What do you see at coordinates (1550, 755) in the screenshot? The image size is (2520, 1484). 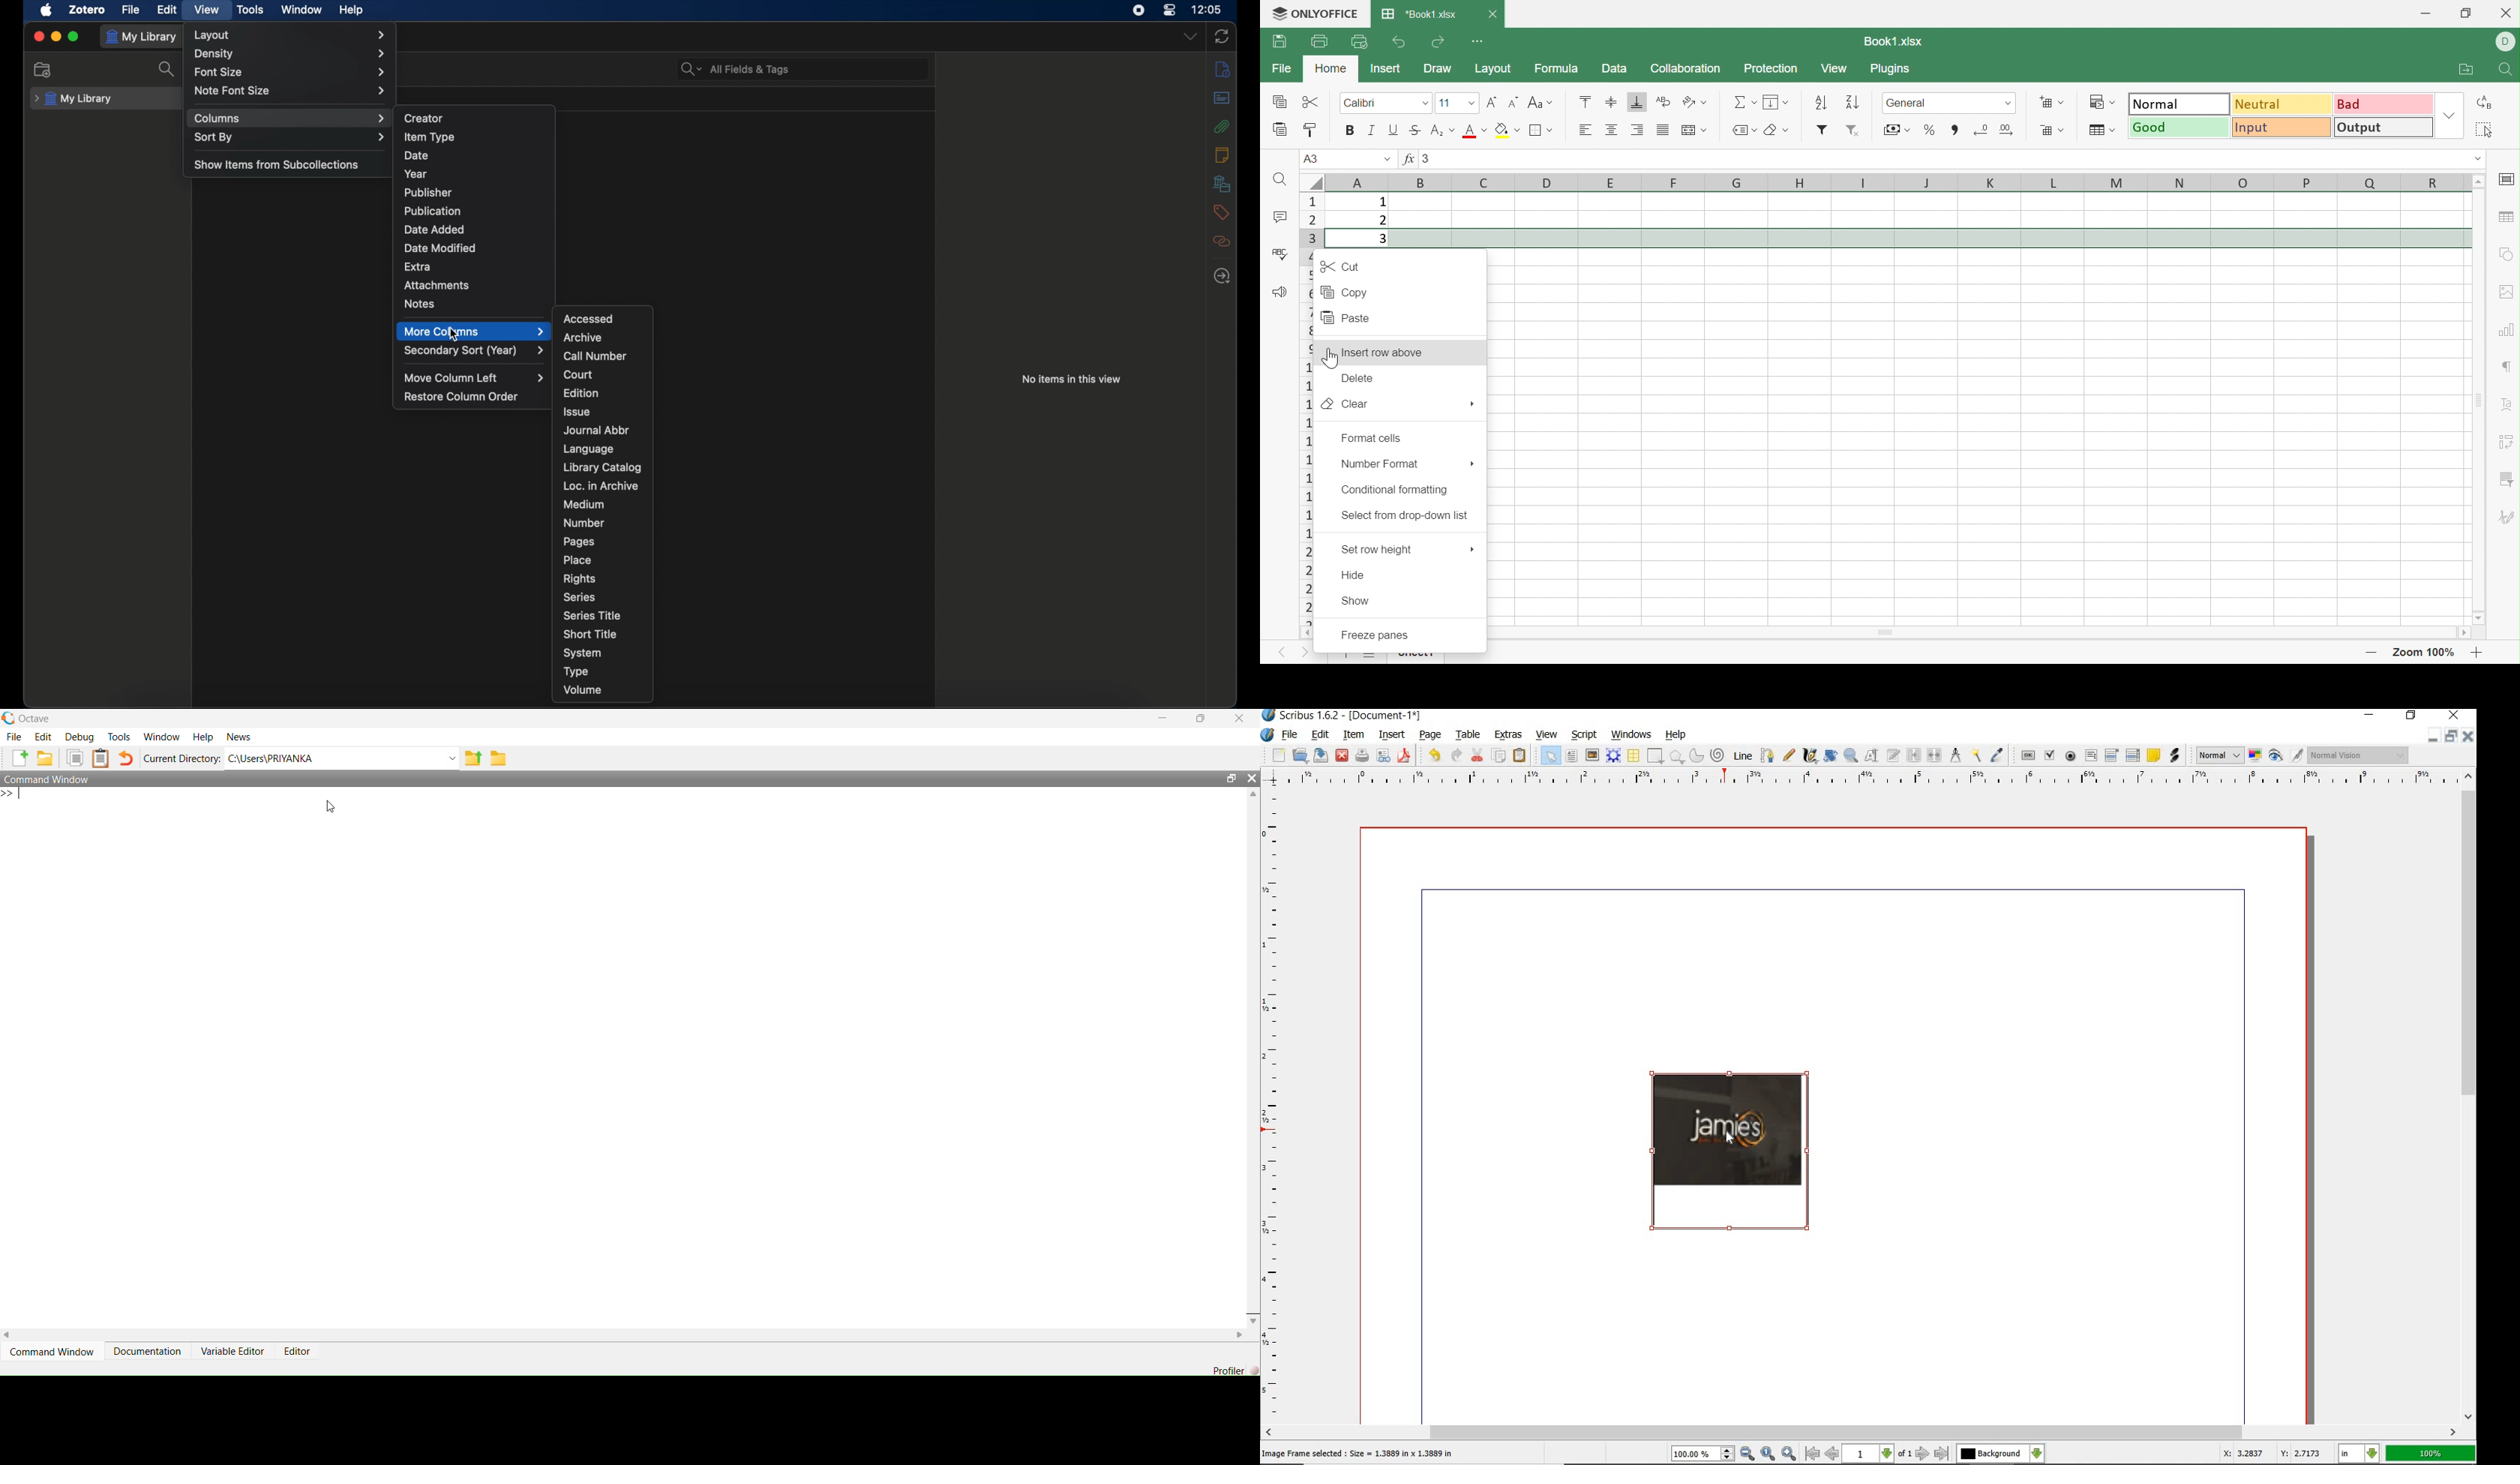 I see `SELECT` at bounding box center [1550, 755].